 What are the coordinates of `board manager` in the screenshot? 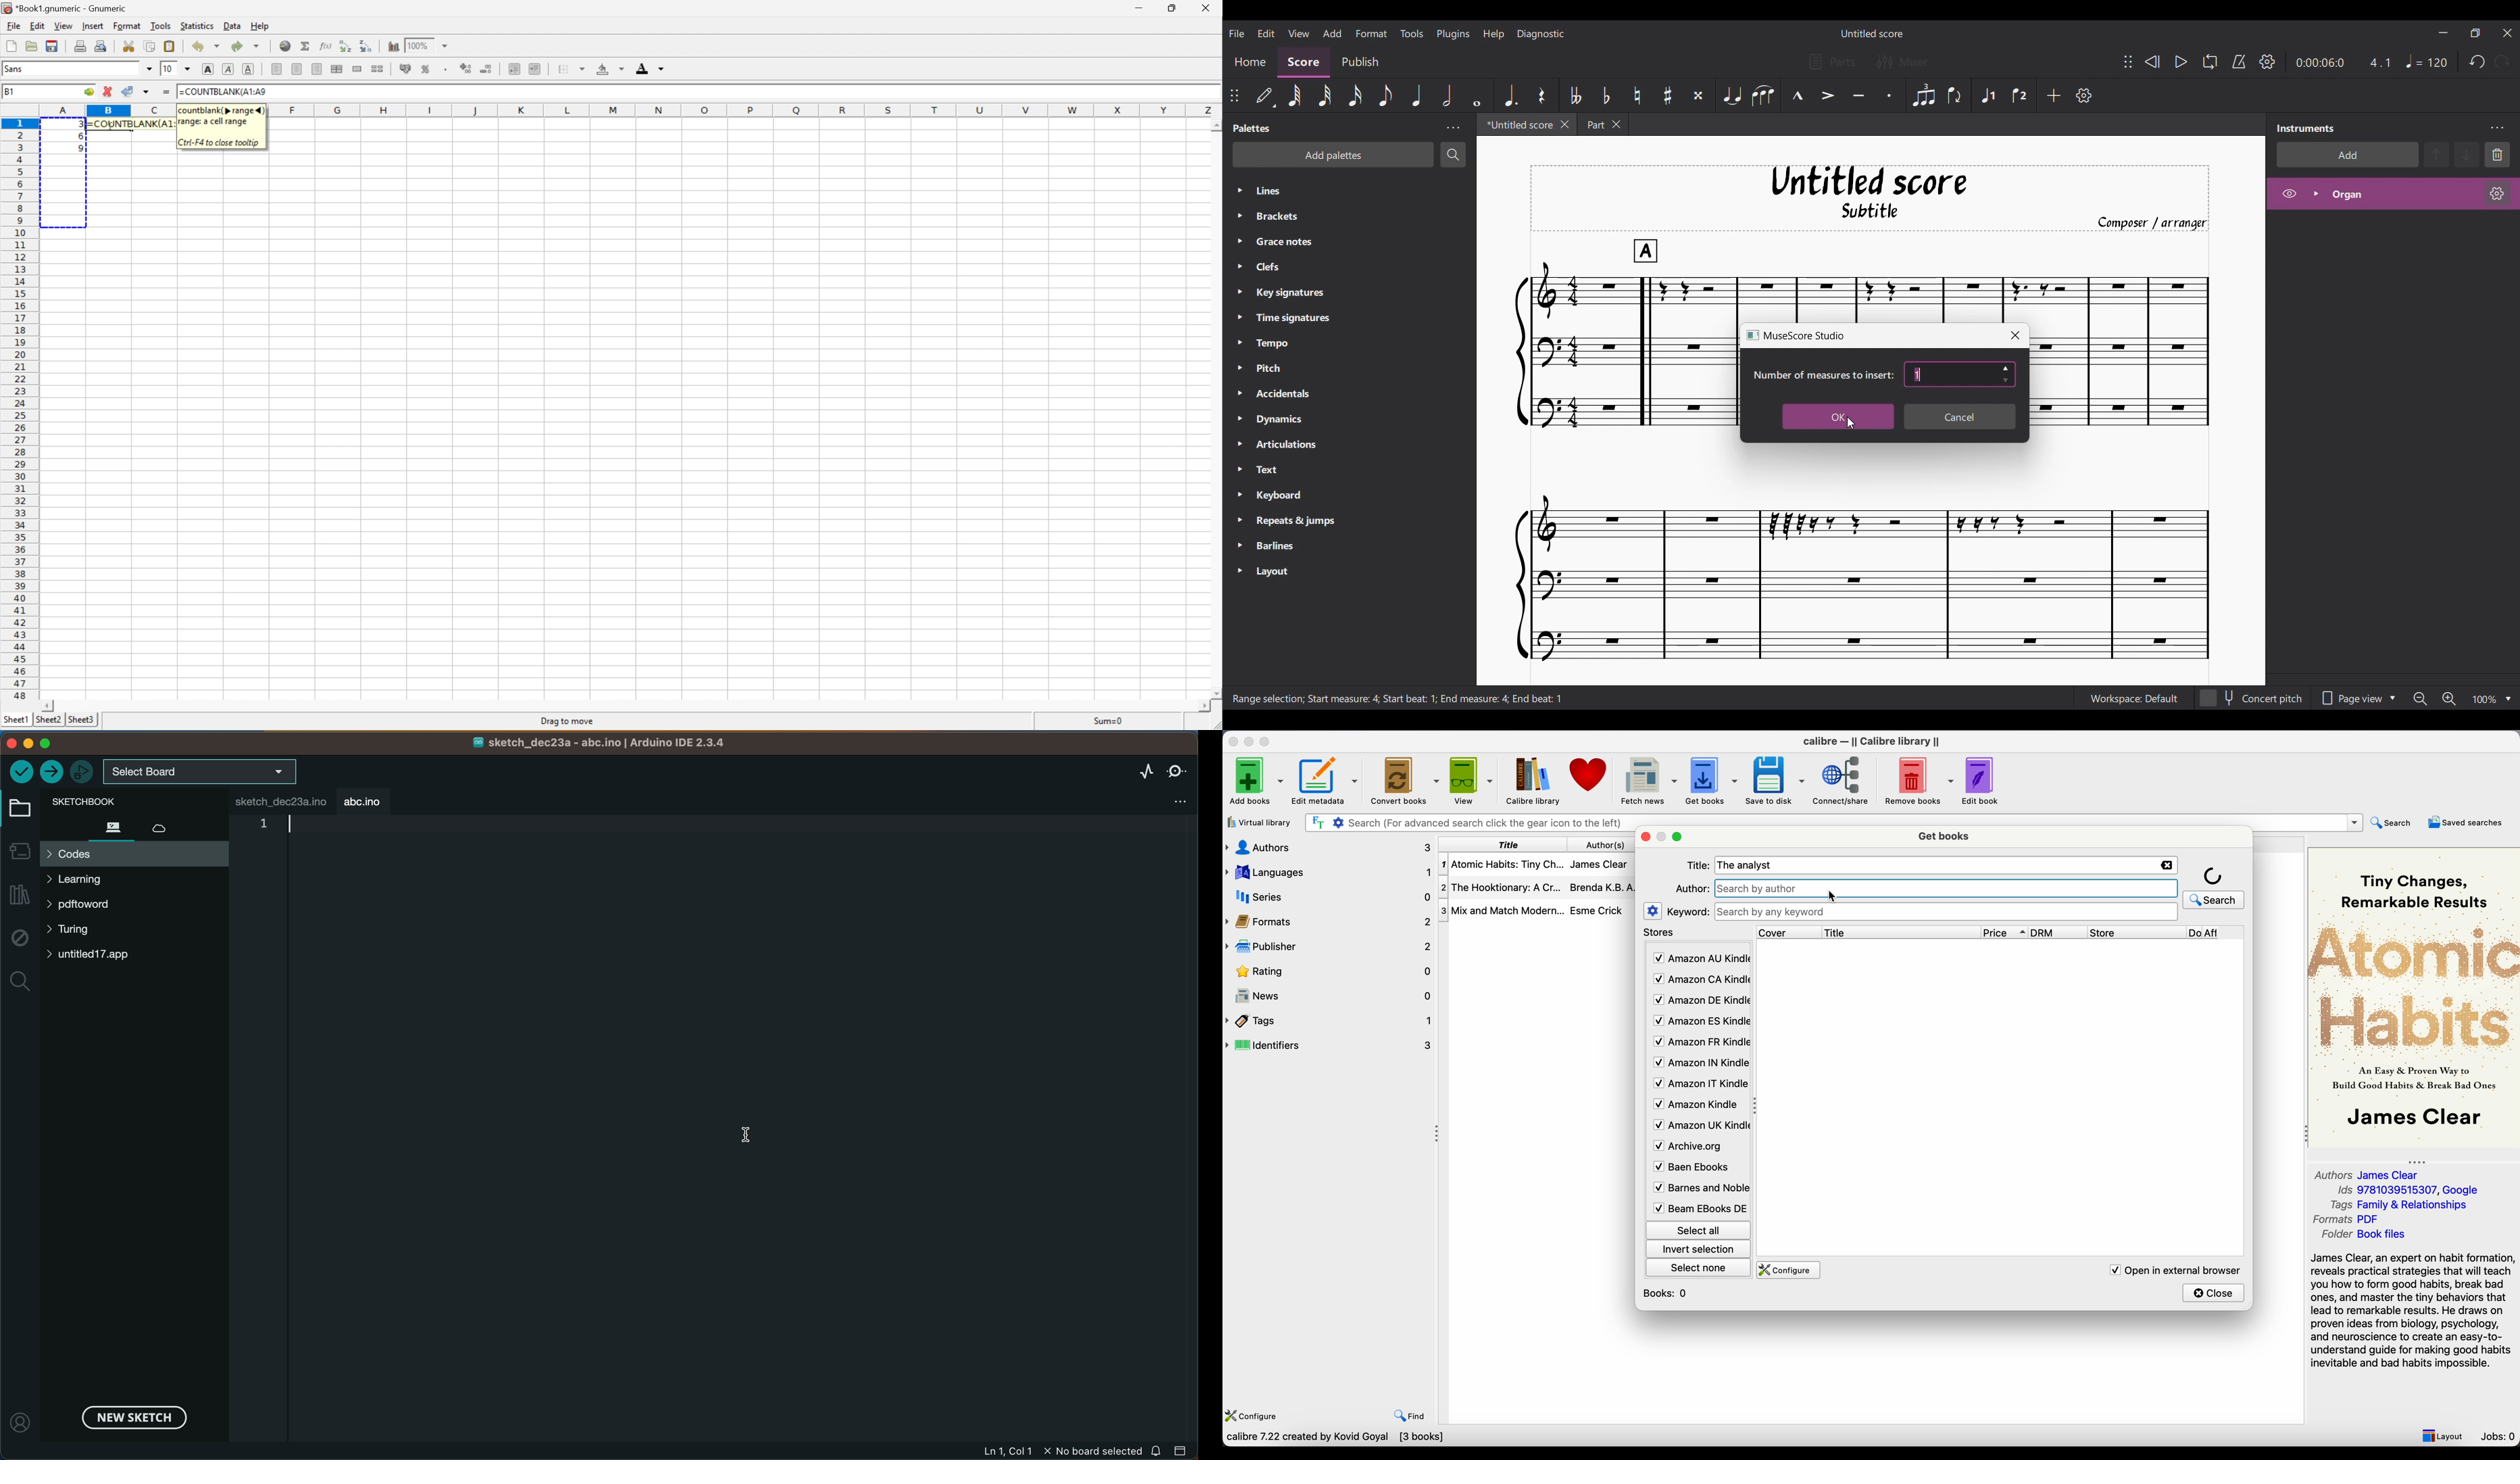 It's located at (20, 849).